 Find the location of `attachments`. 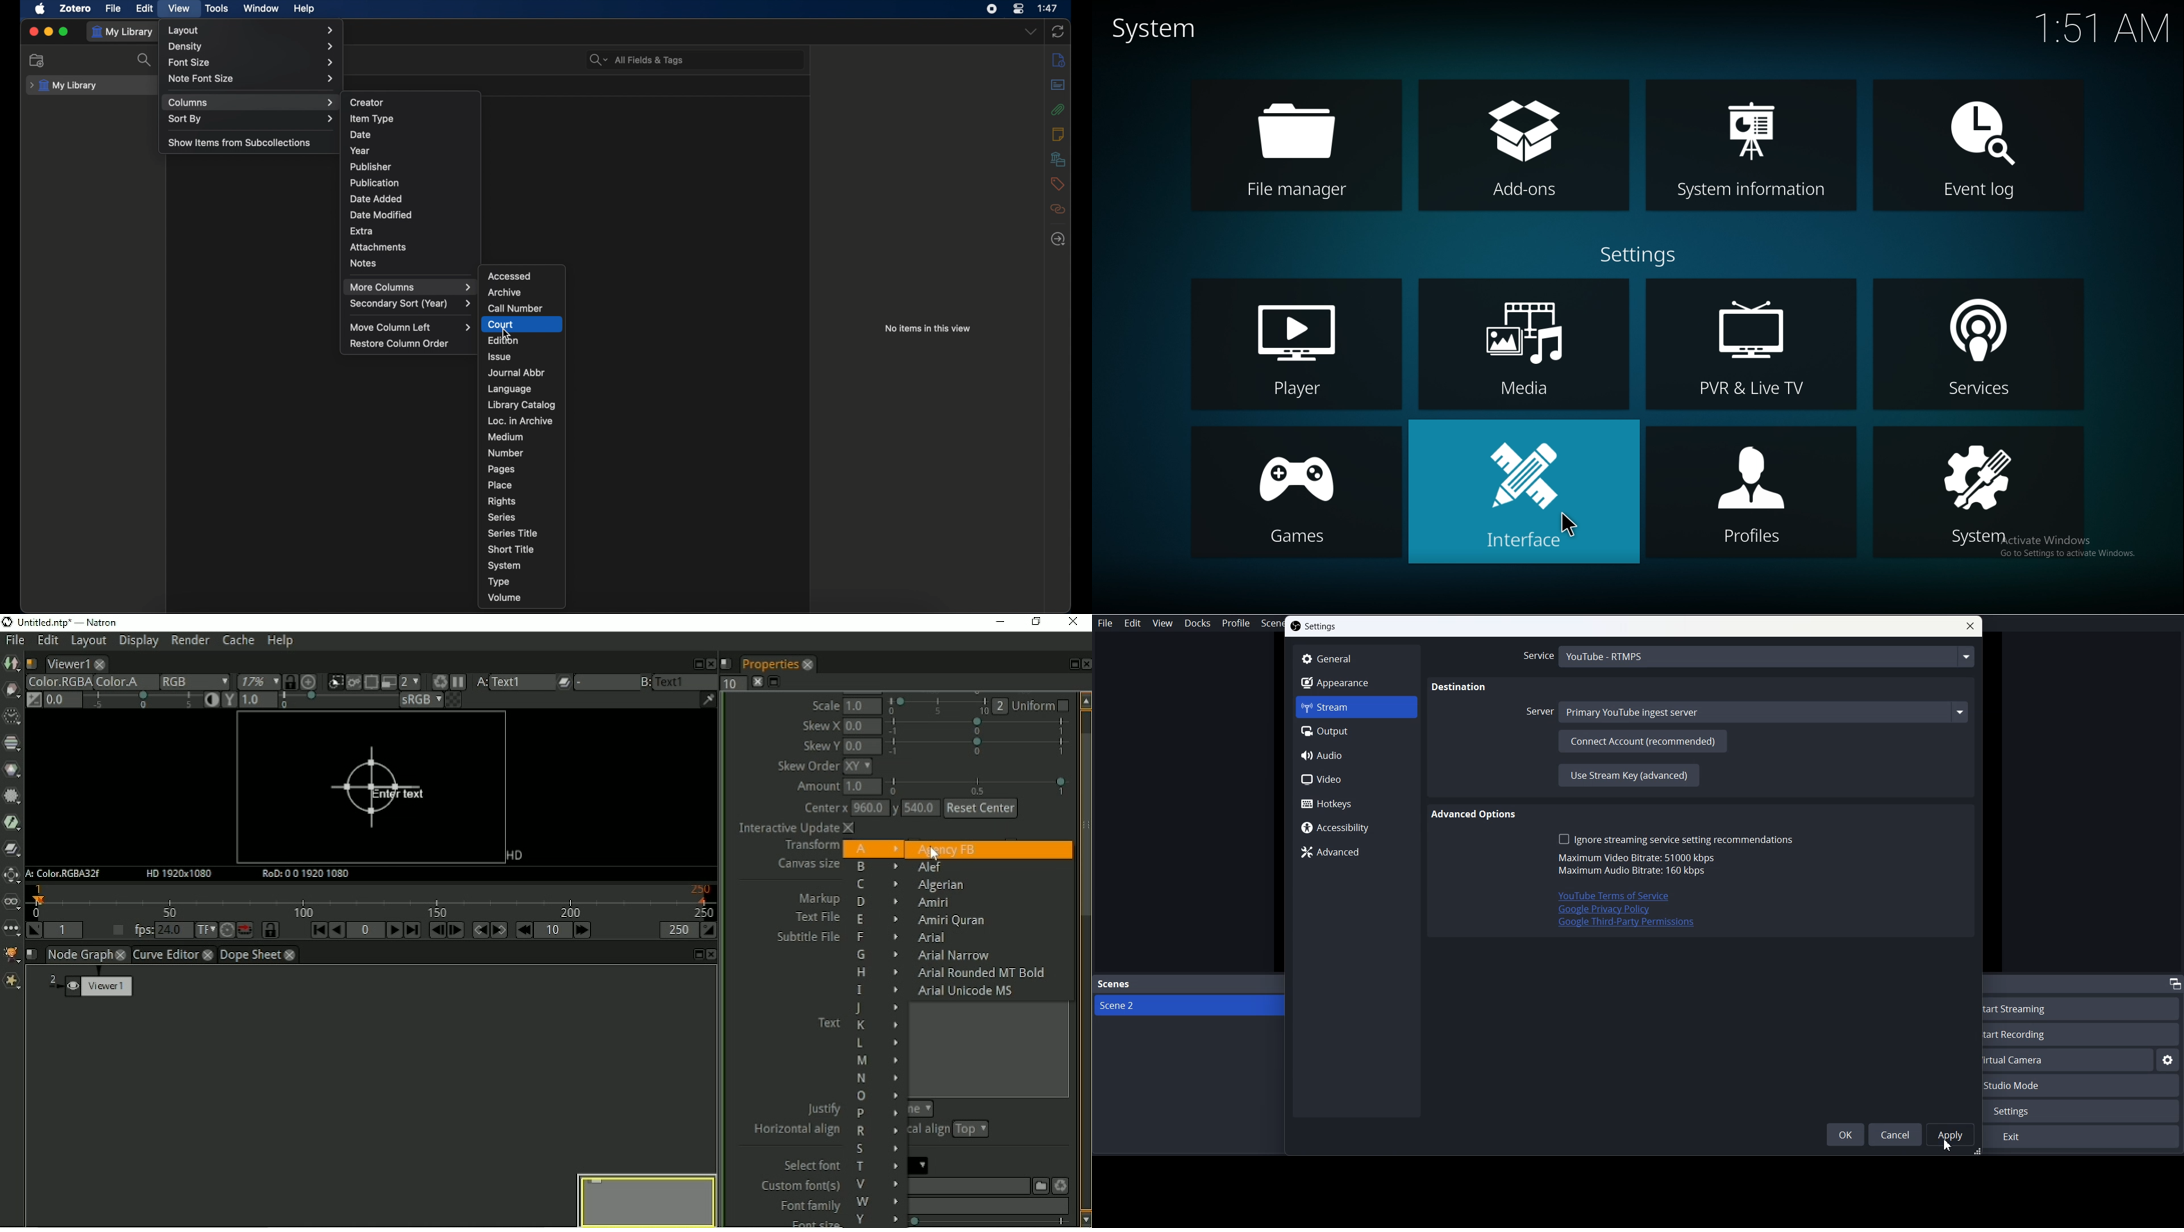

attachments is located at coordinates (1059, 109).